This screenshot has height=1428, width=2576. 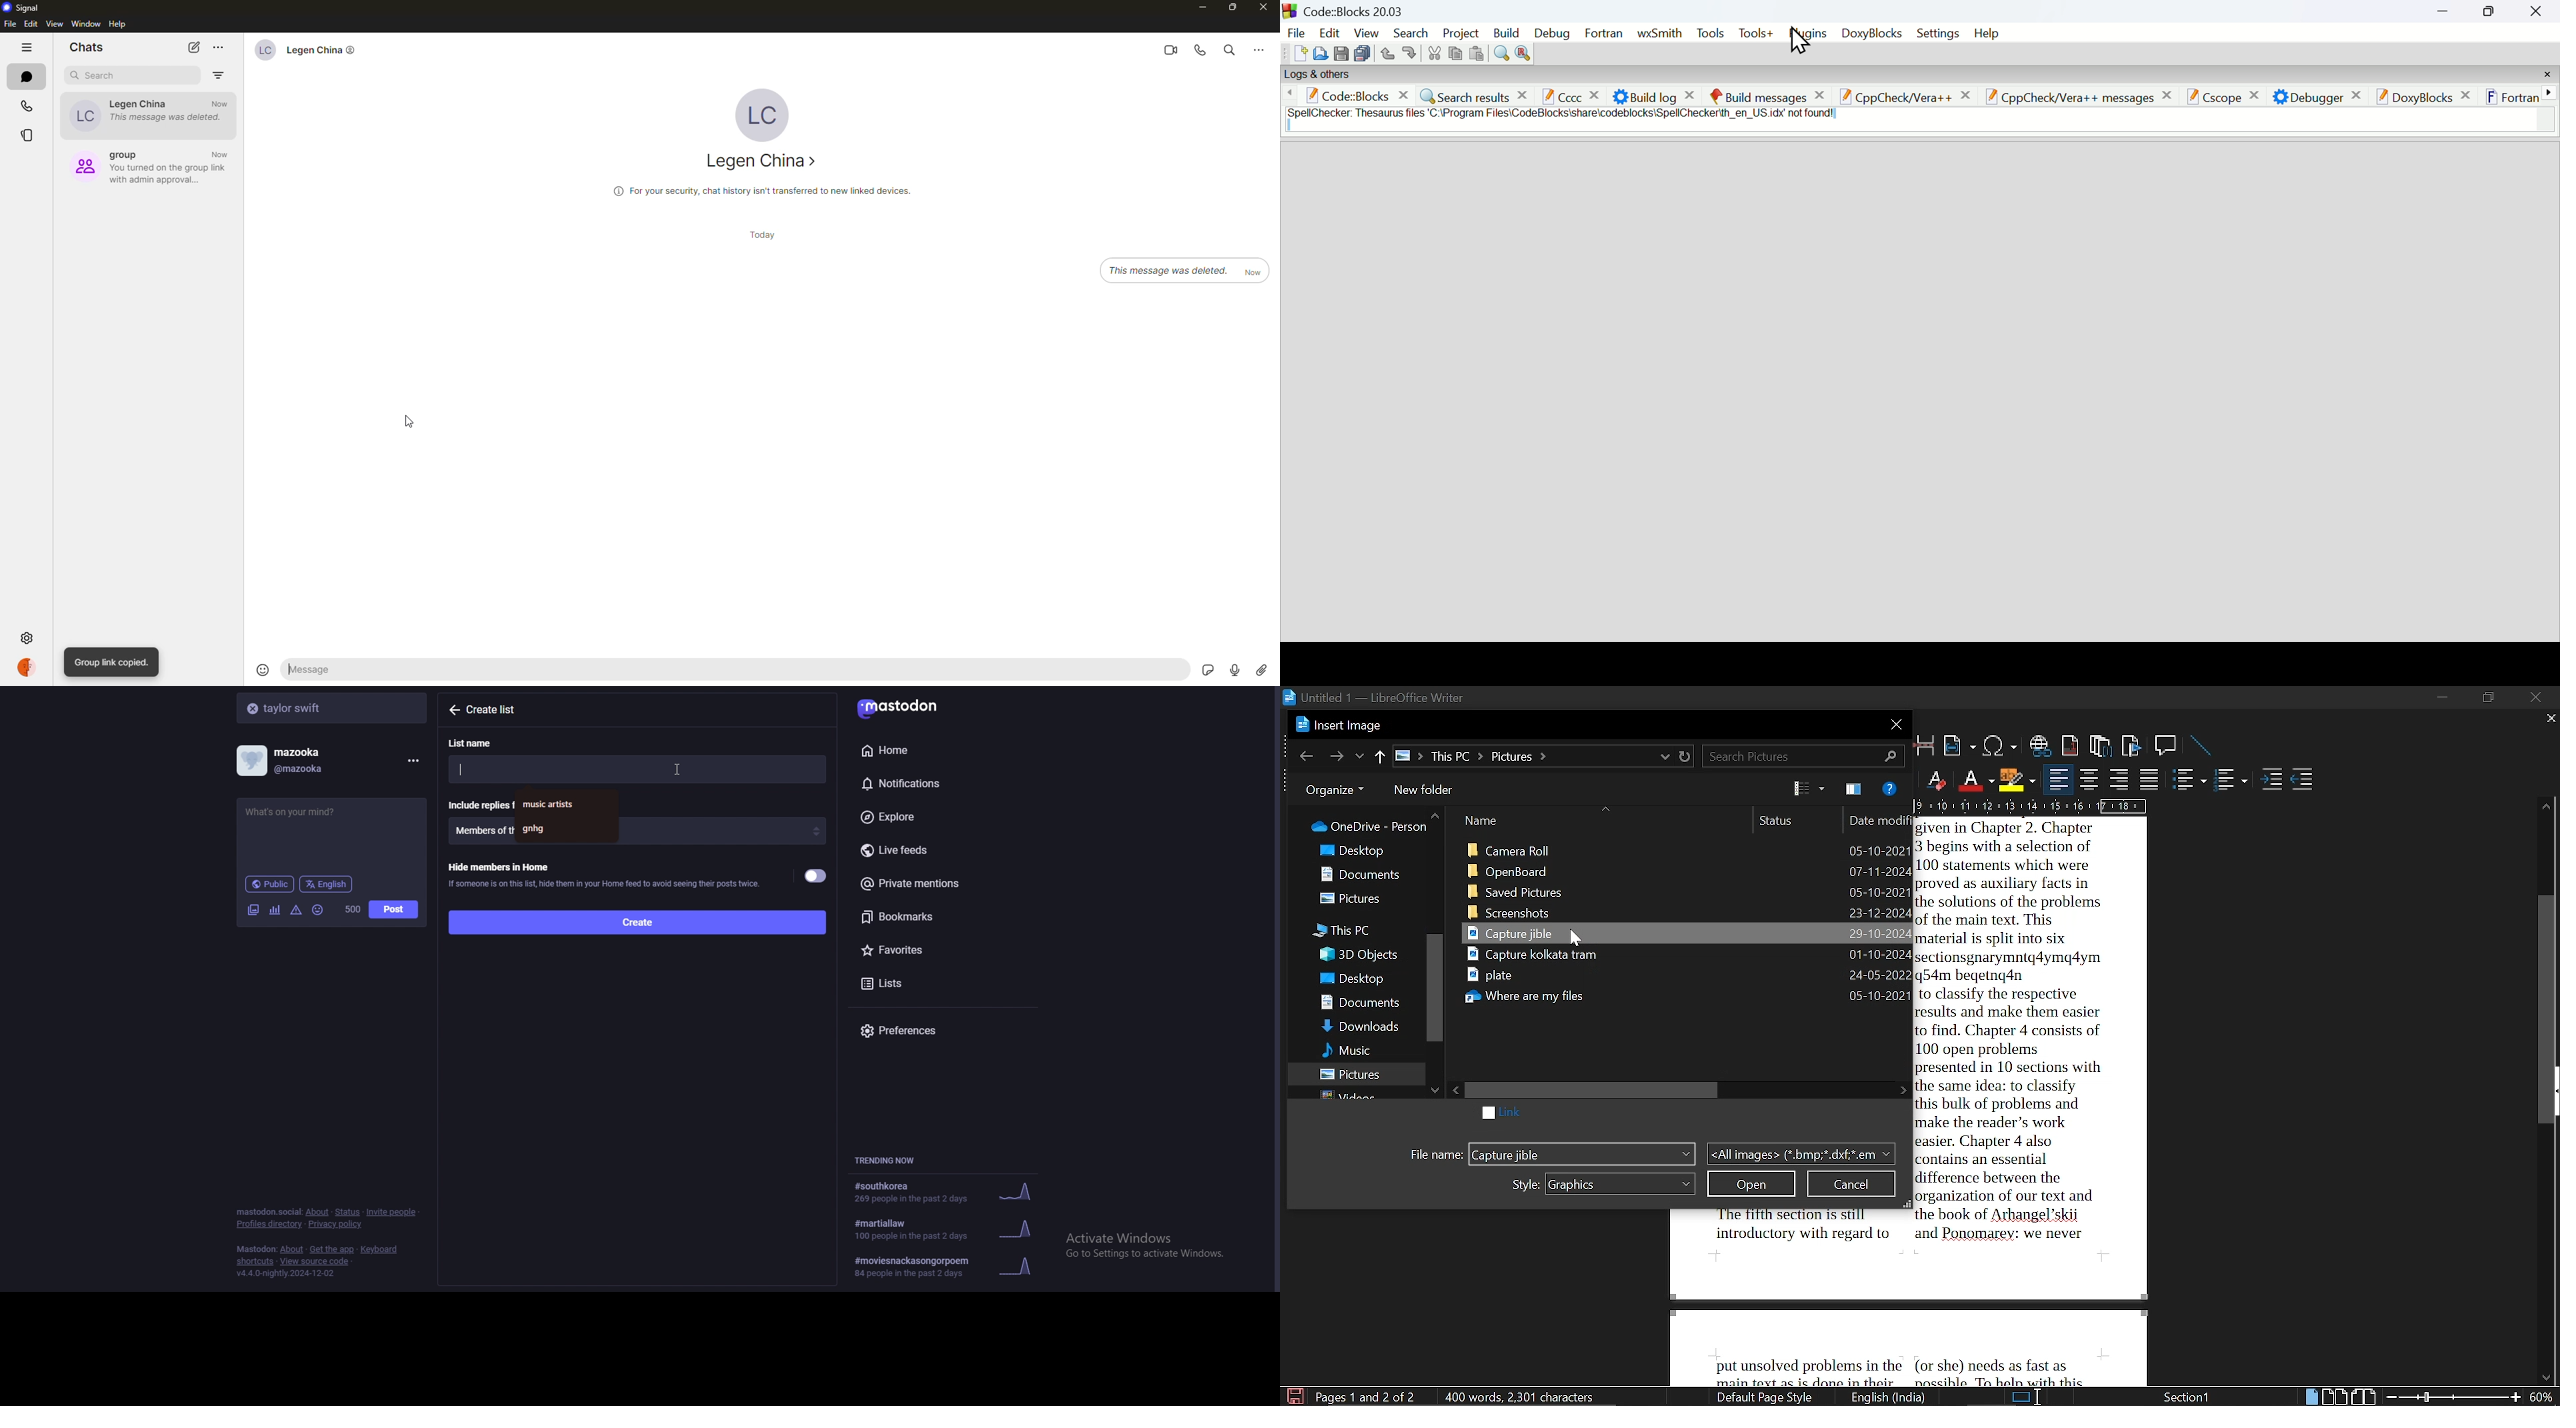 What do you see at coordinates (1341, 53) in the screenshot?
I see `Save file` at bounding box center [1341, 53].